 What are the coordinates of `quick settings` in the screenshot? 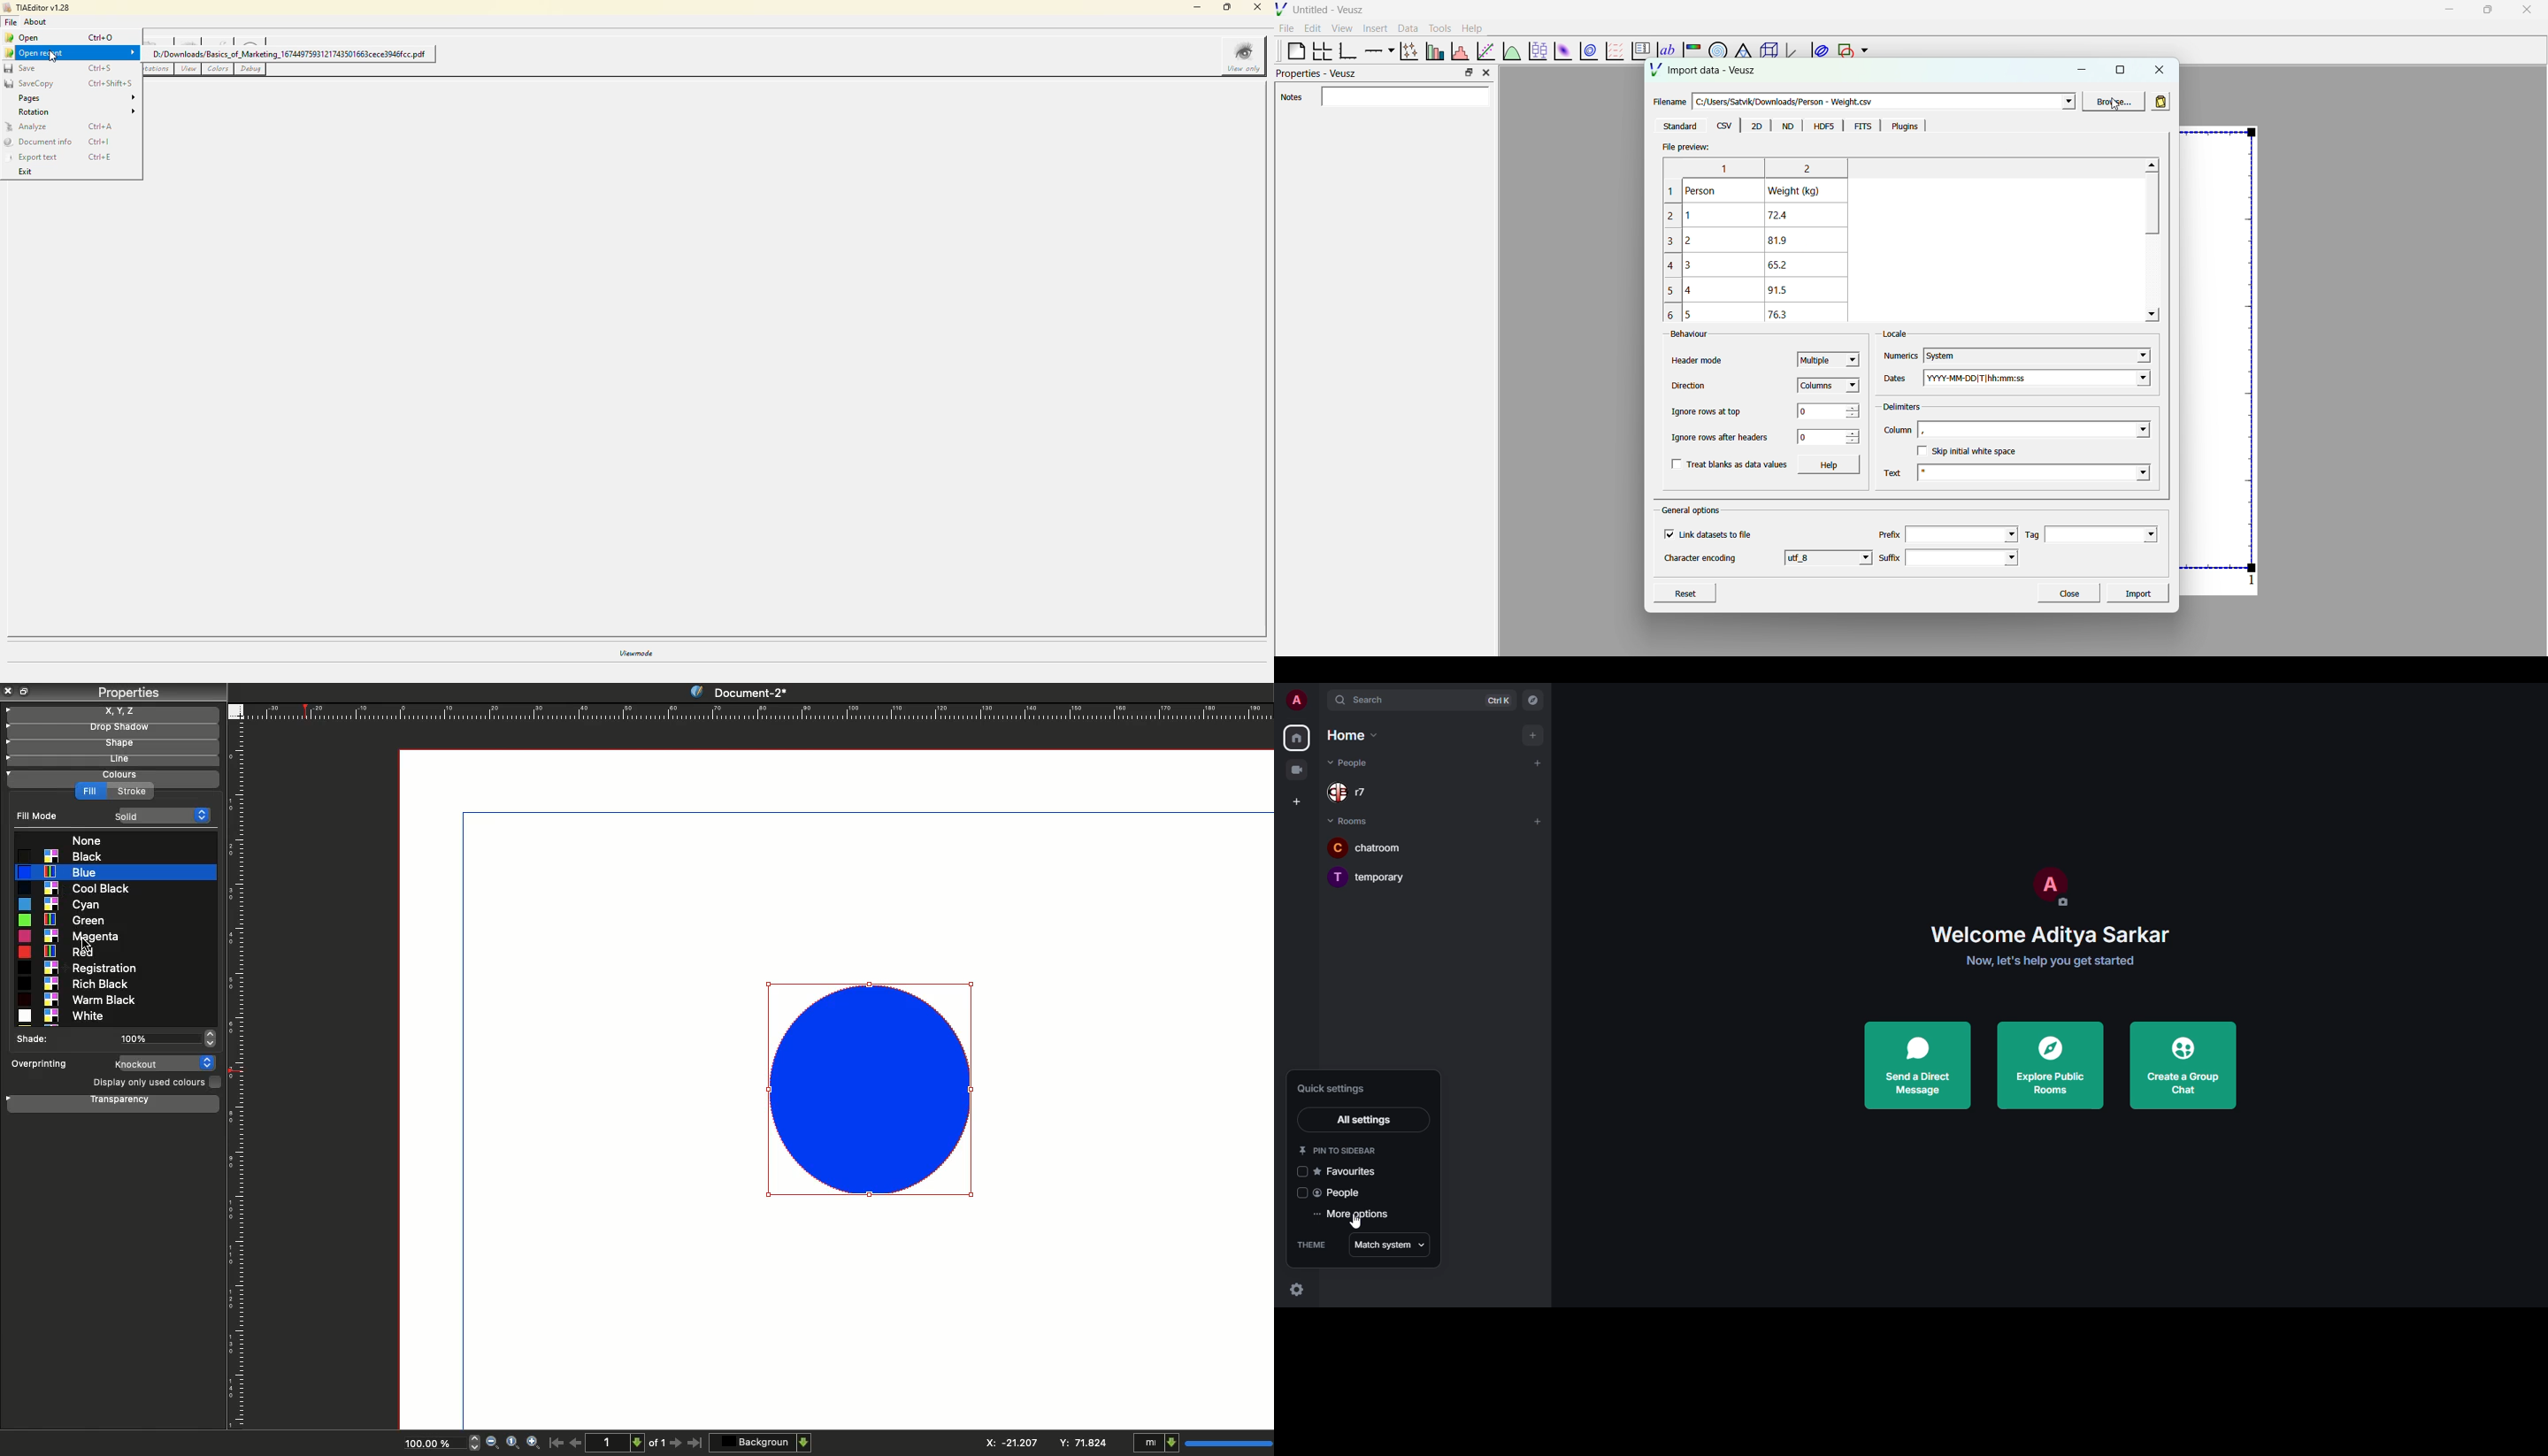 It's located at (1342, 1089).